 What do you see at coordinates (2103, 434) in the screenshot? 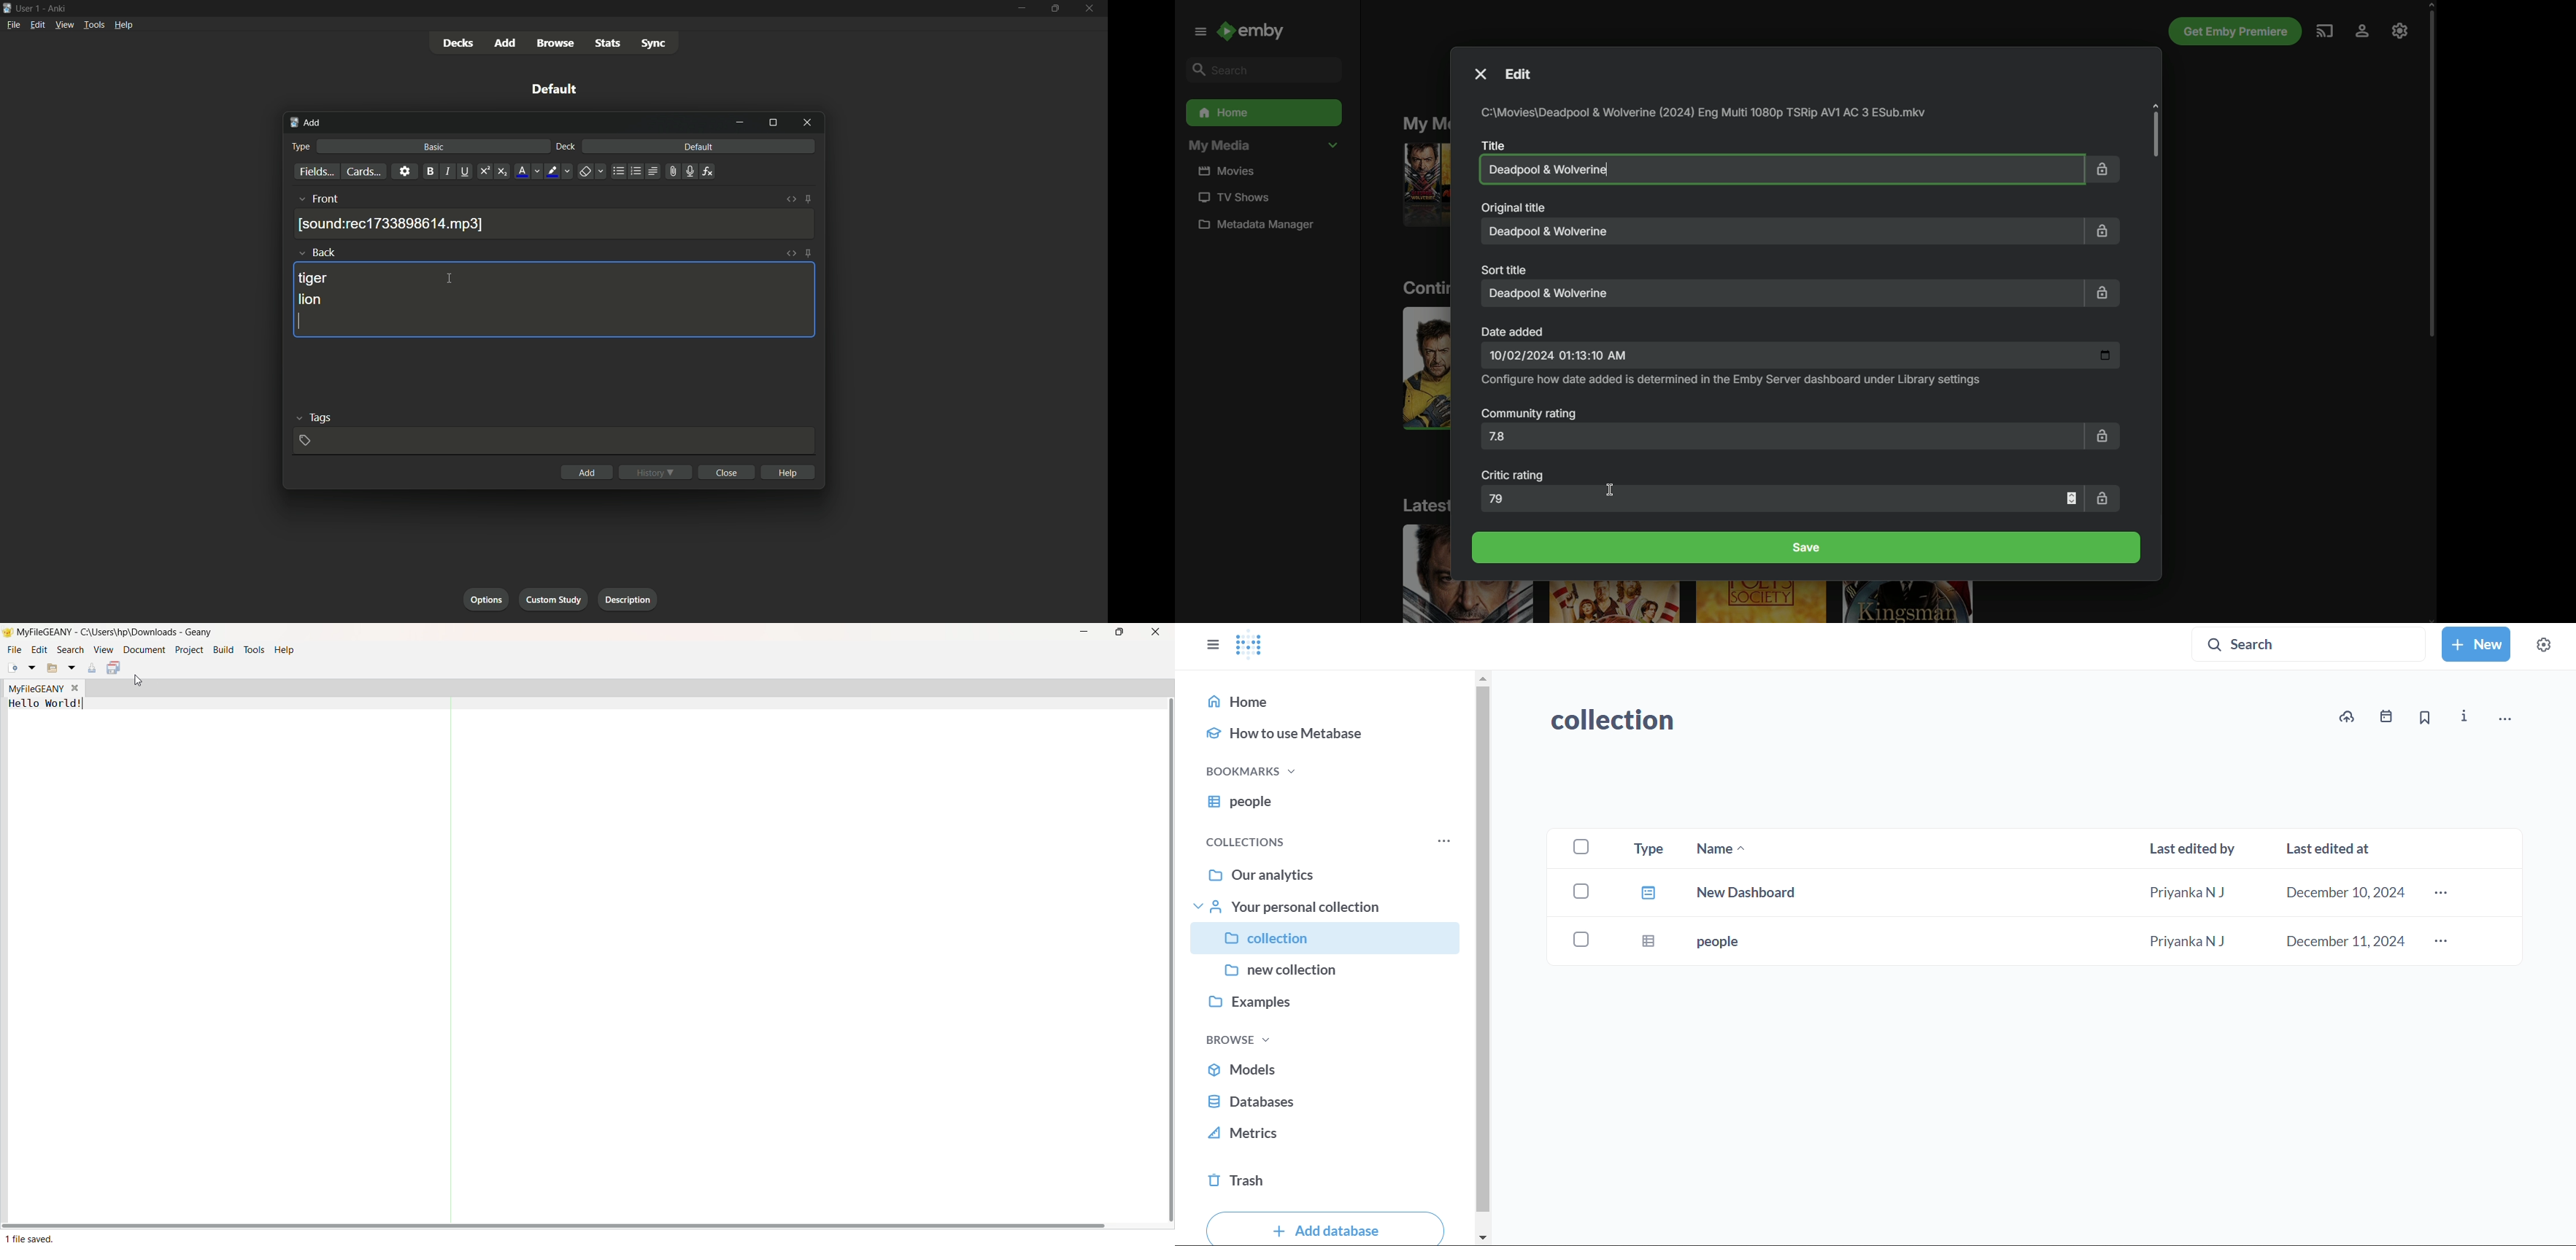
I see `Lock` at bounding box center [2103, 434].